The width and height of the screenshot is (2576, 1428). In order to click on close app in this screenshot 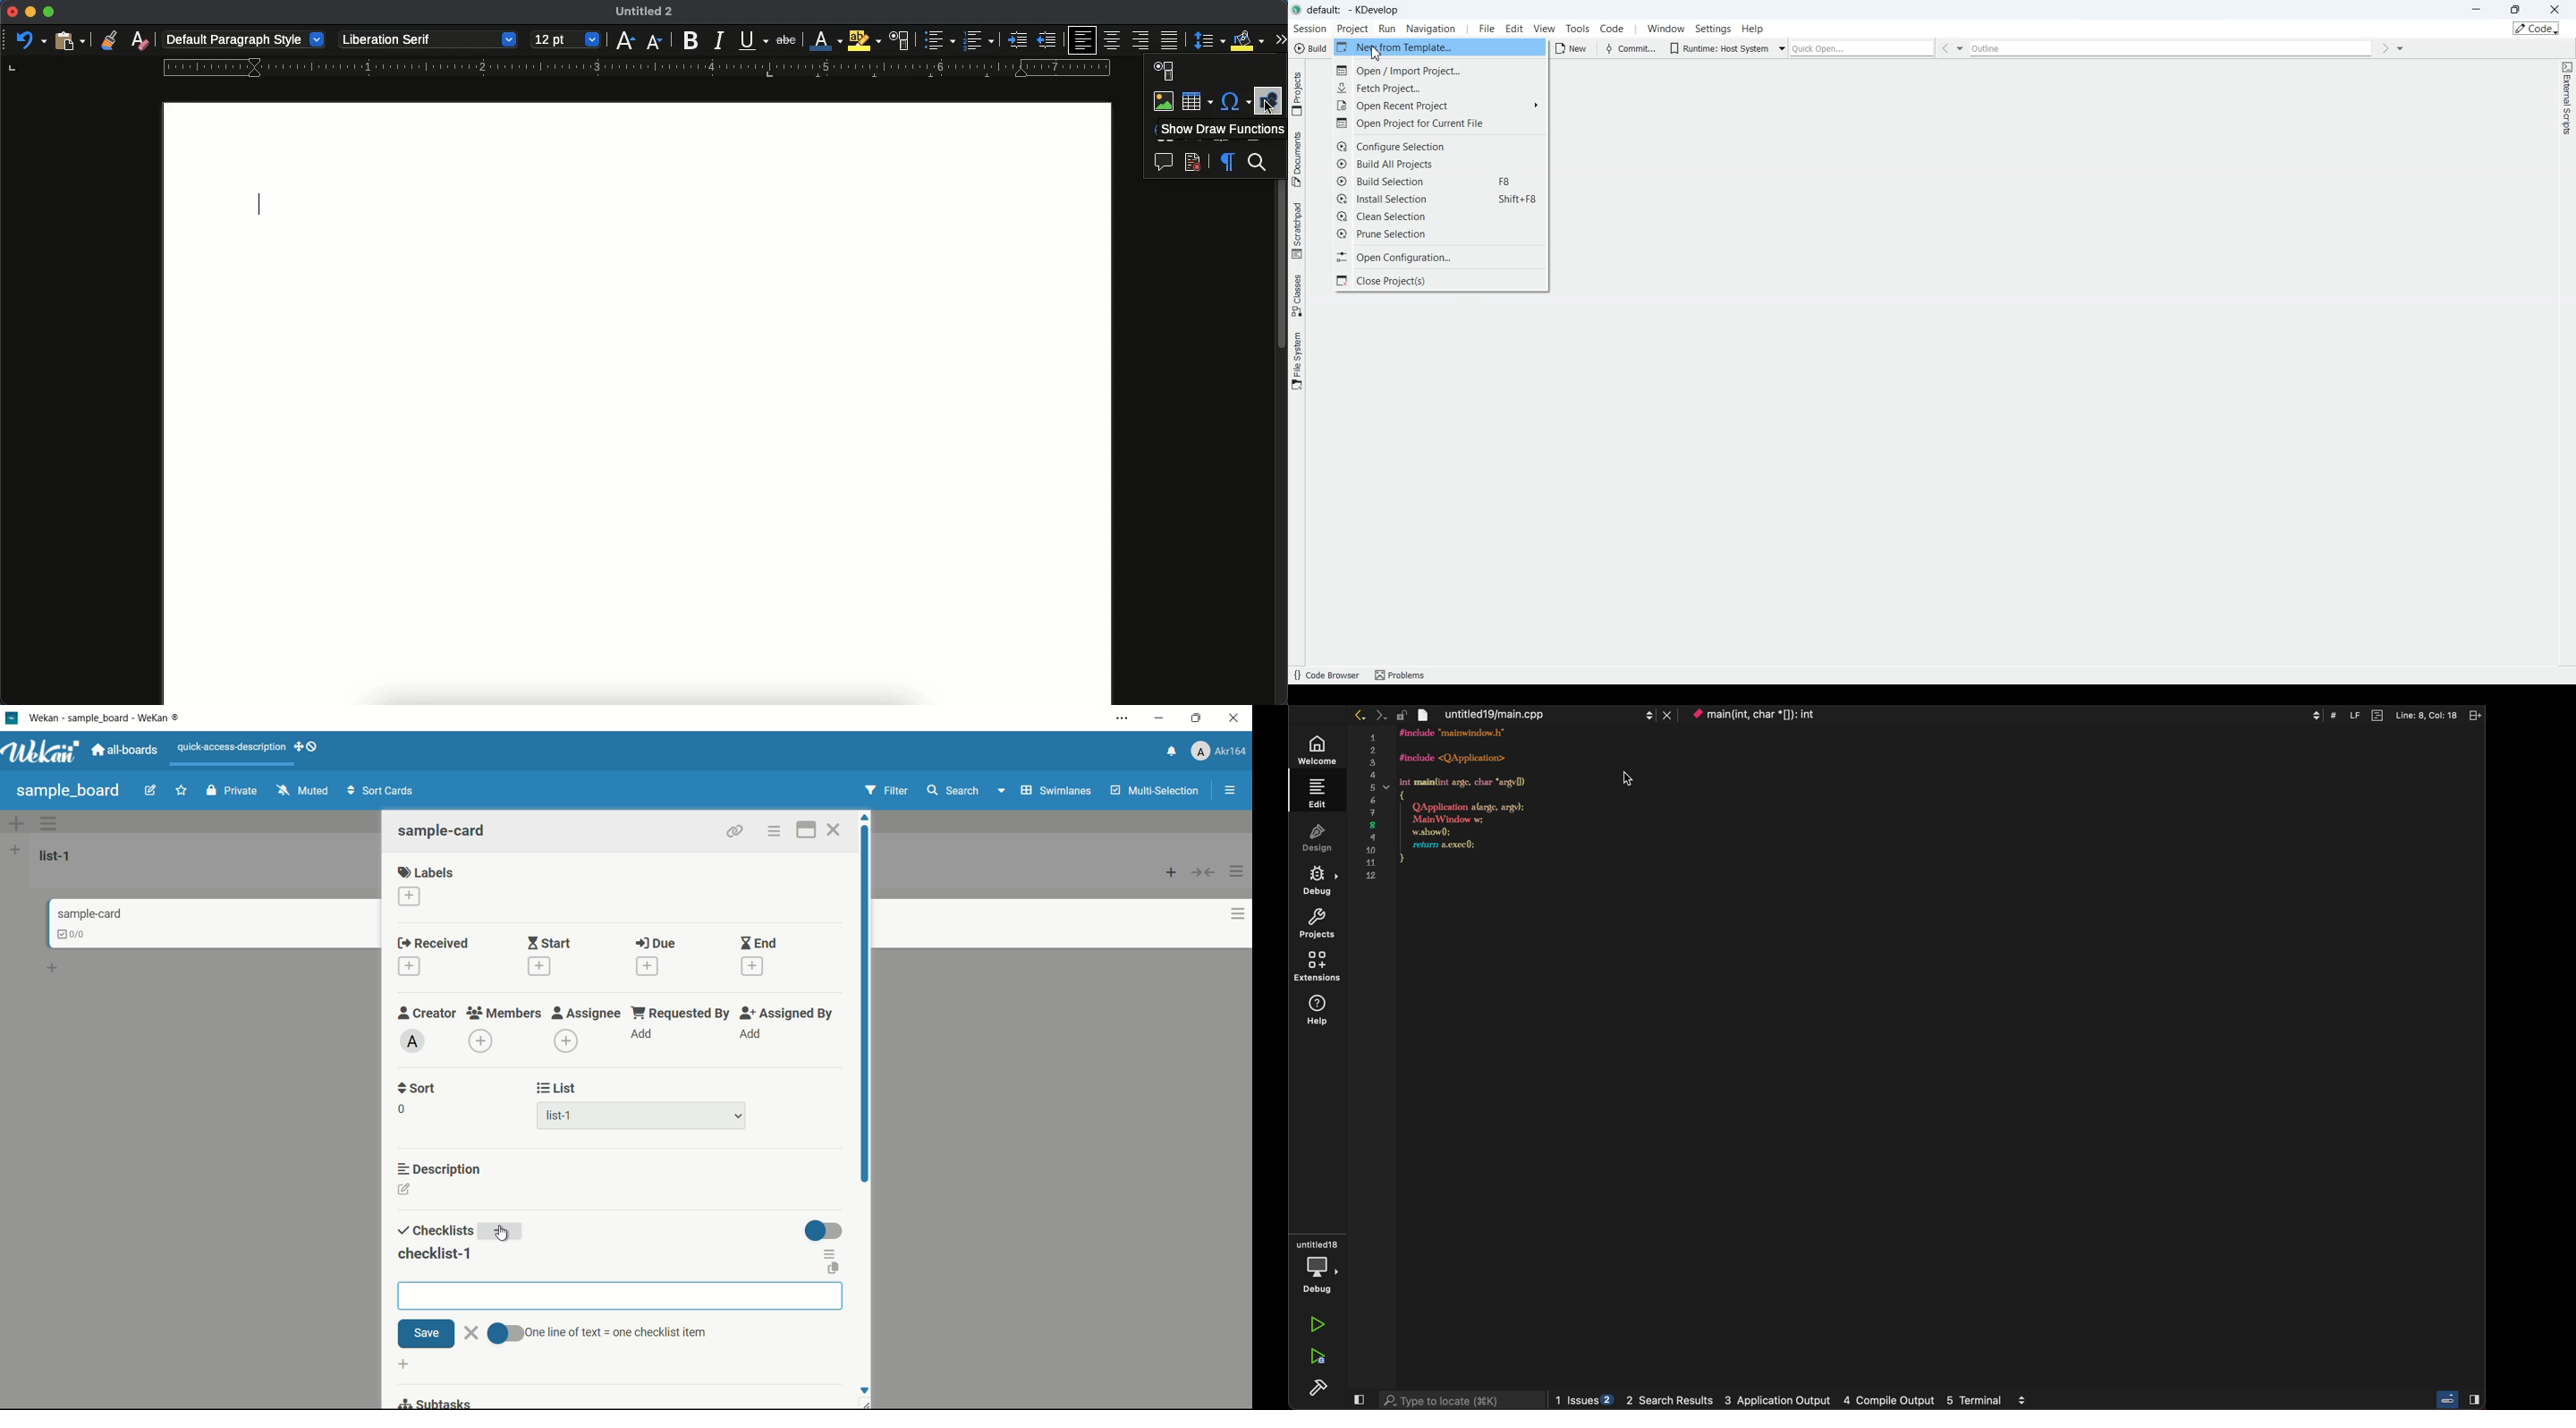, I will do `click(1237, 718)`.